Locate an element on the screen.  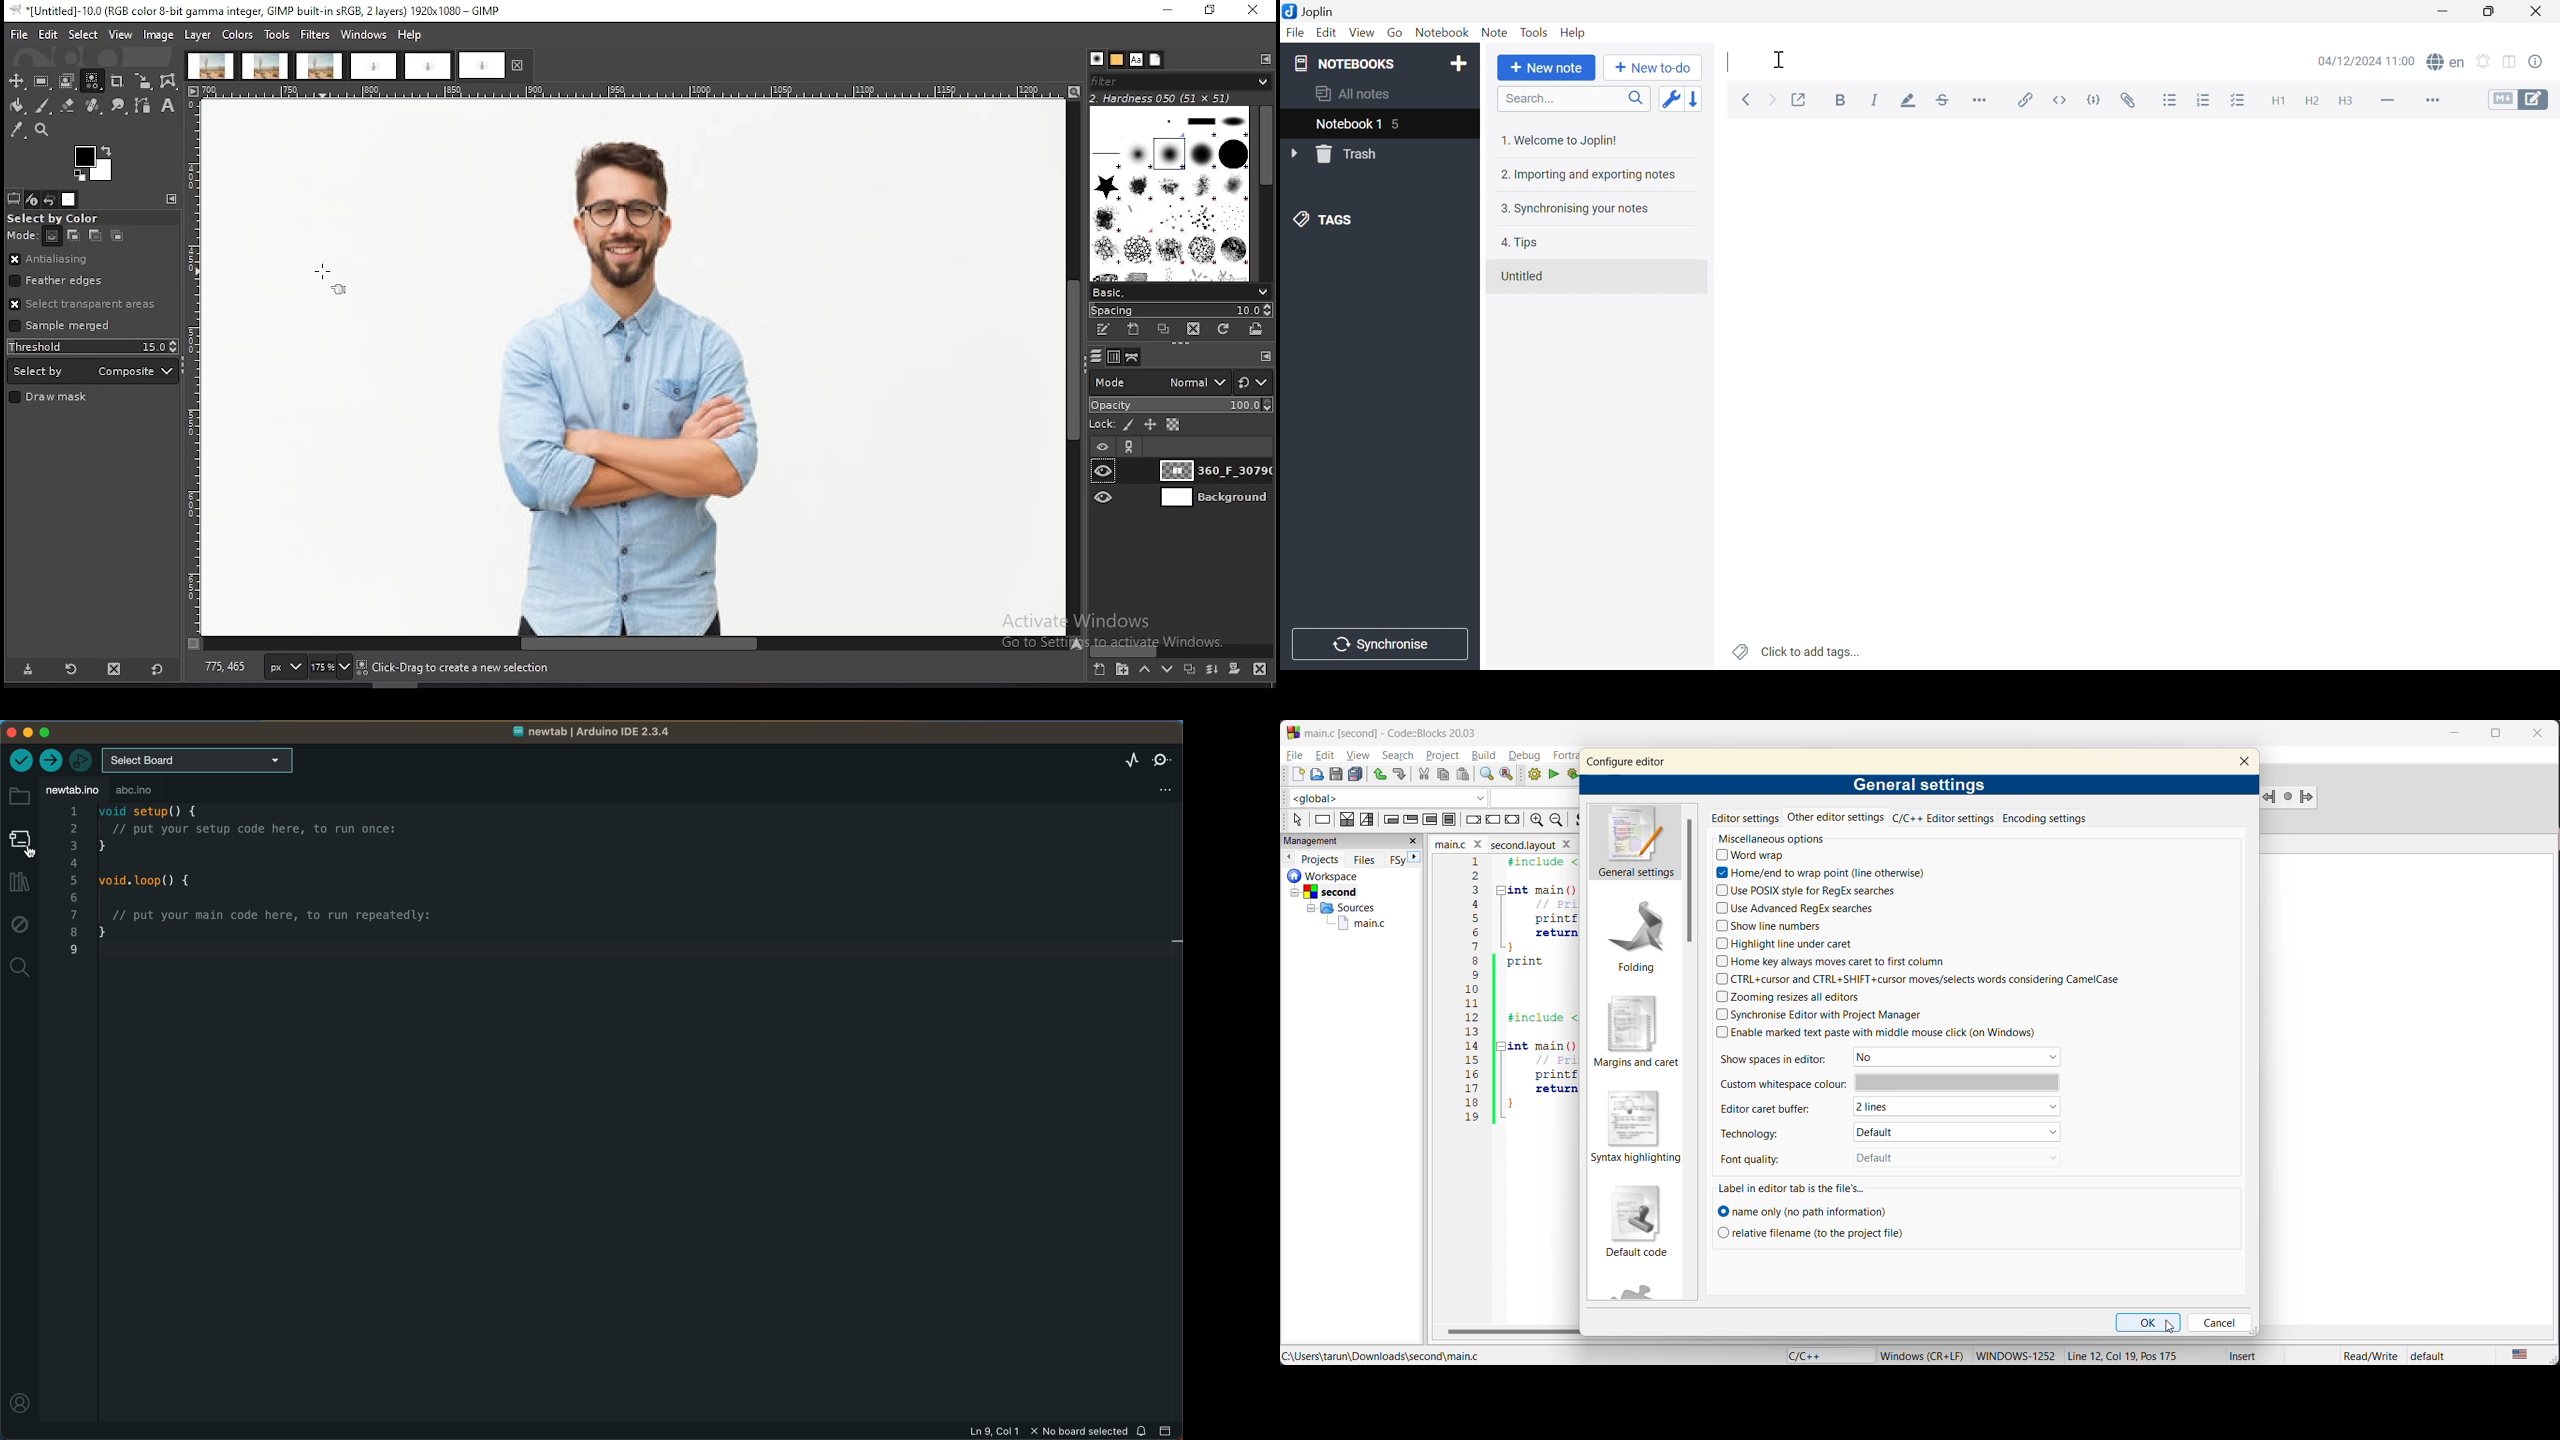
counting loop is located at coordinates (1430, 821).